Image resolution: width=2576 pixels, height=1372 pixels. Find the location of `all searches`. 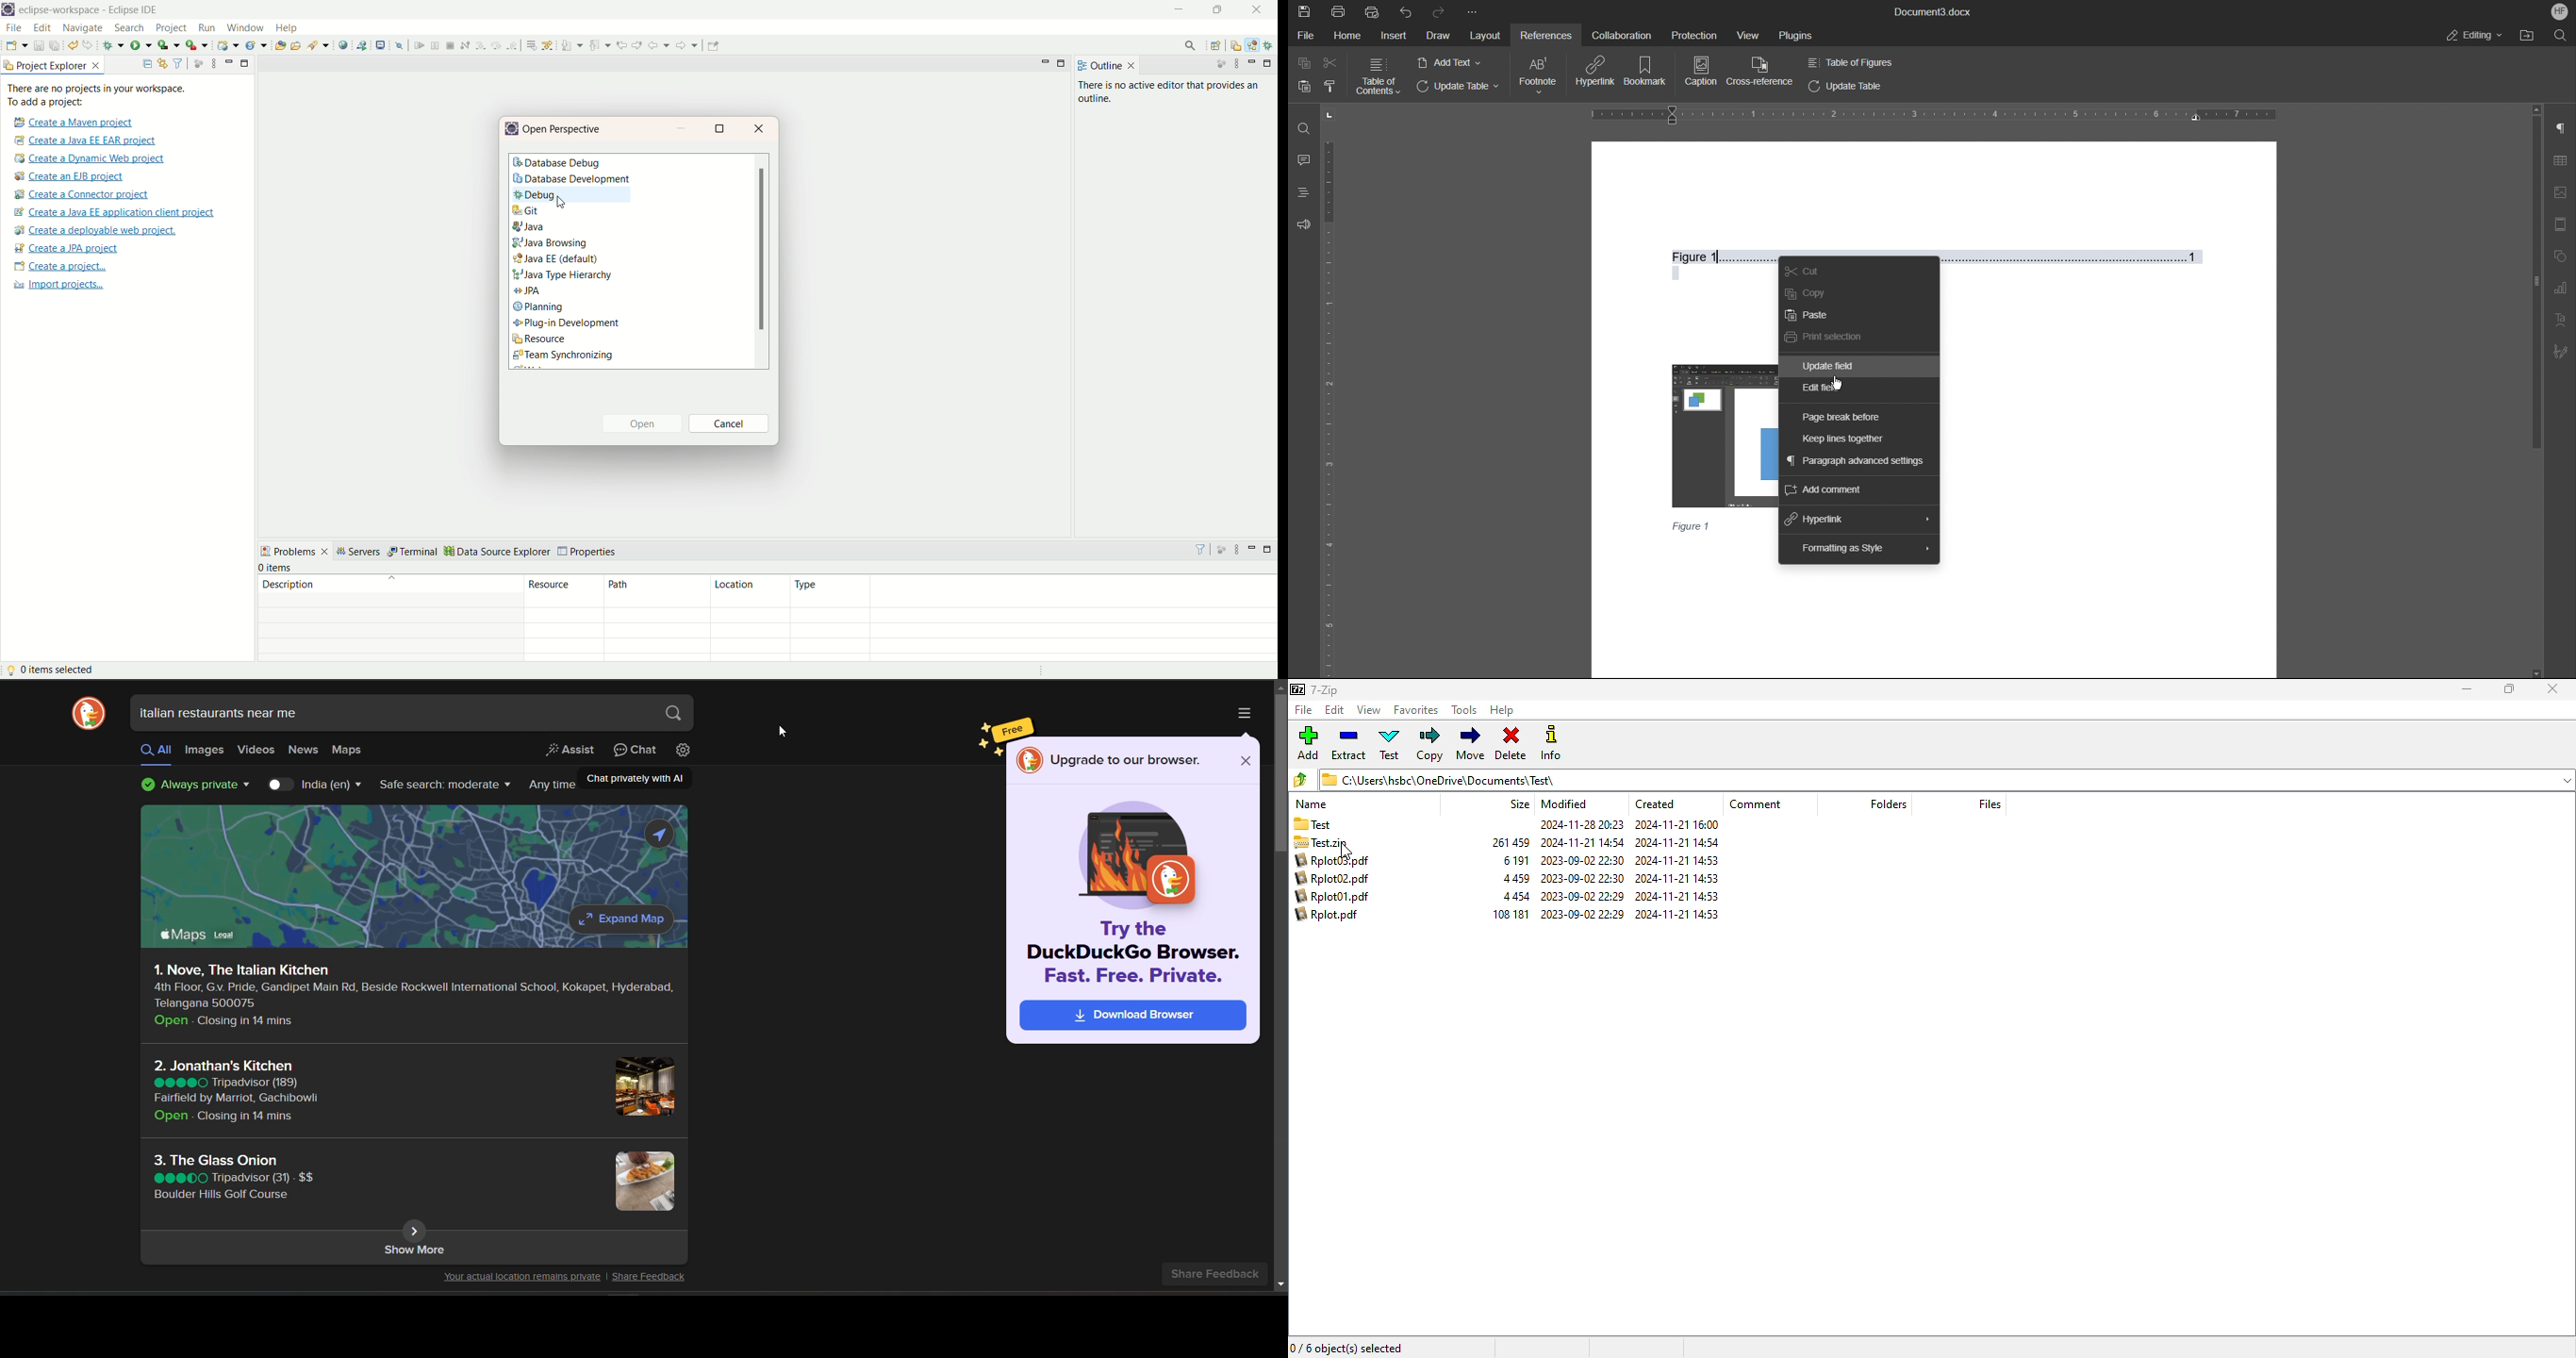

all searches is located at coordinates (156, 752).